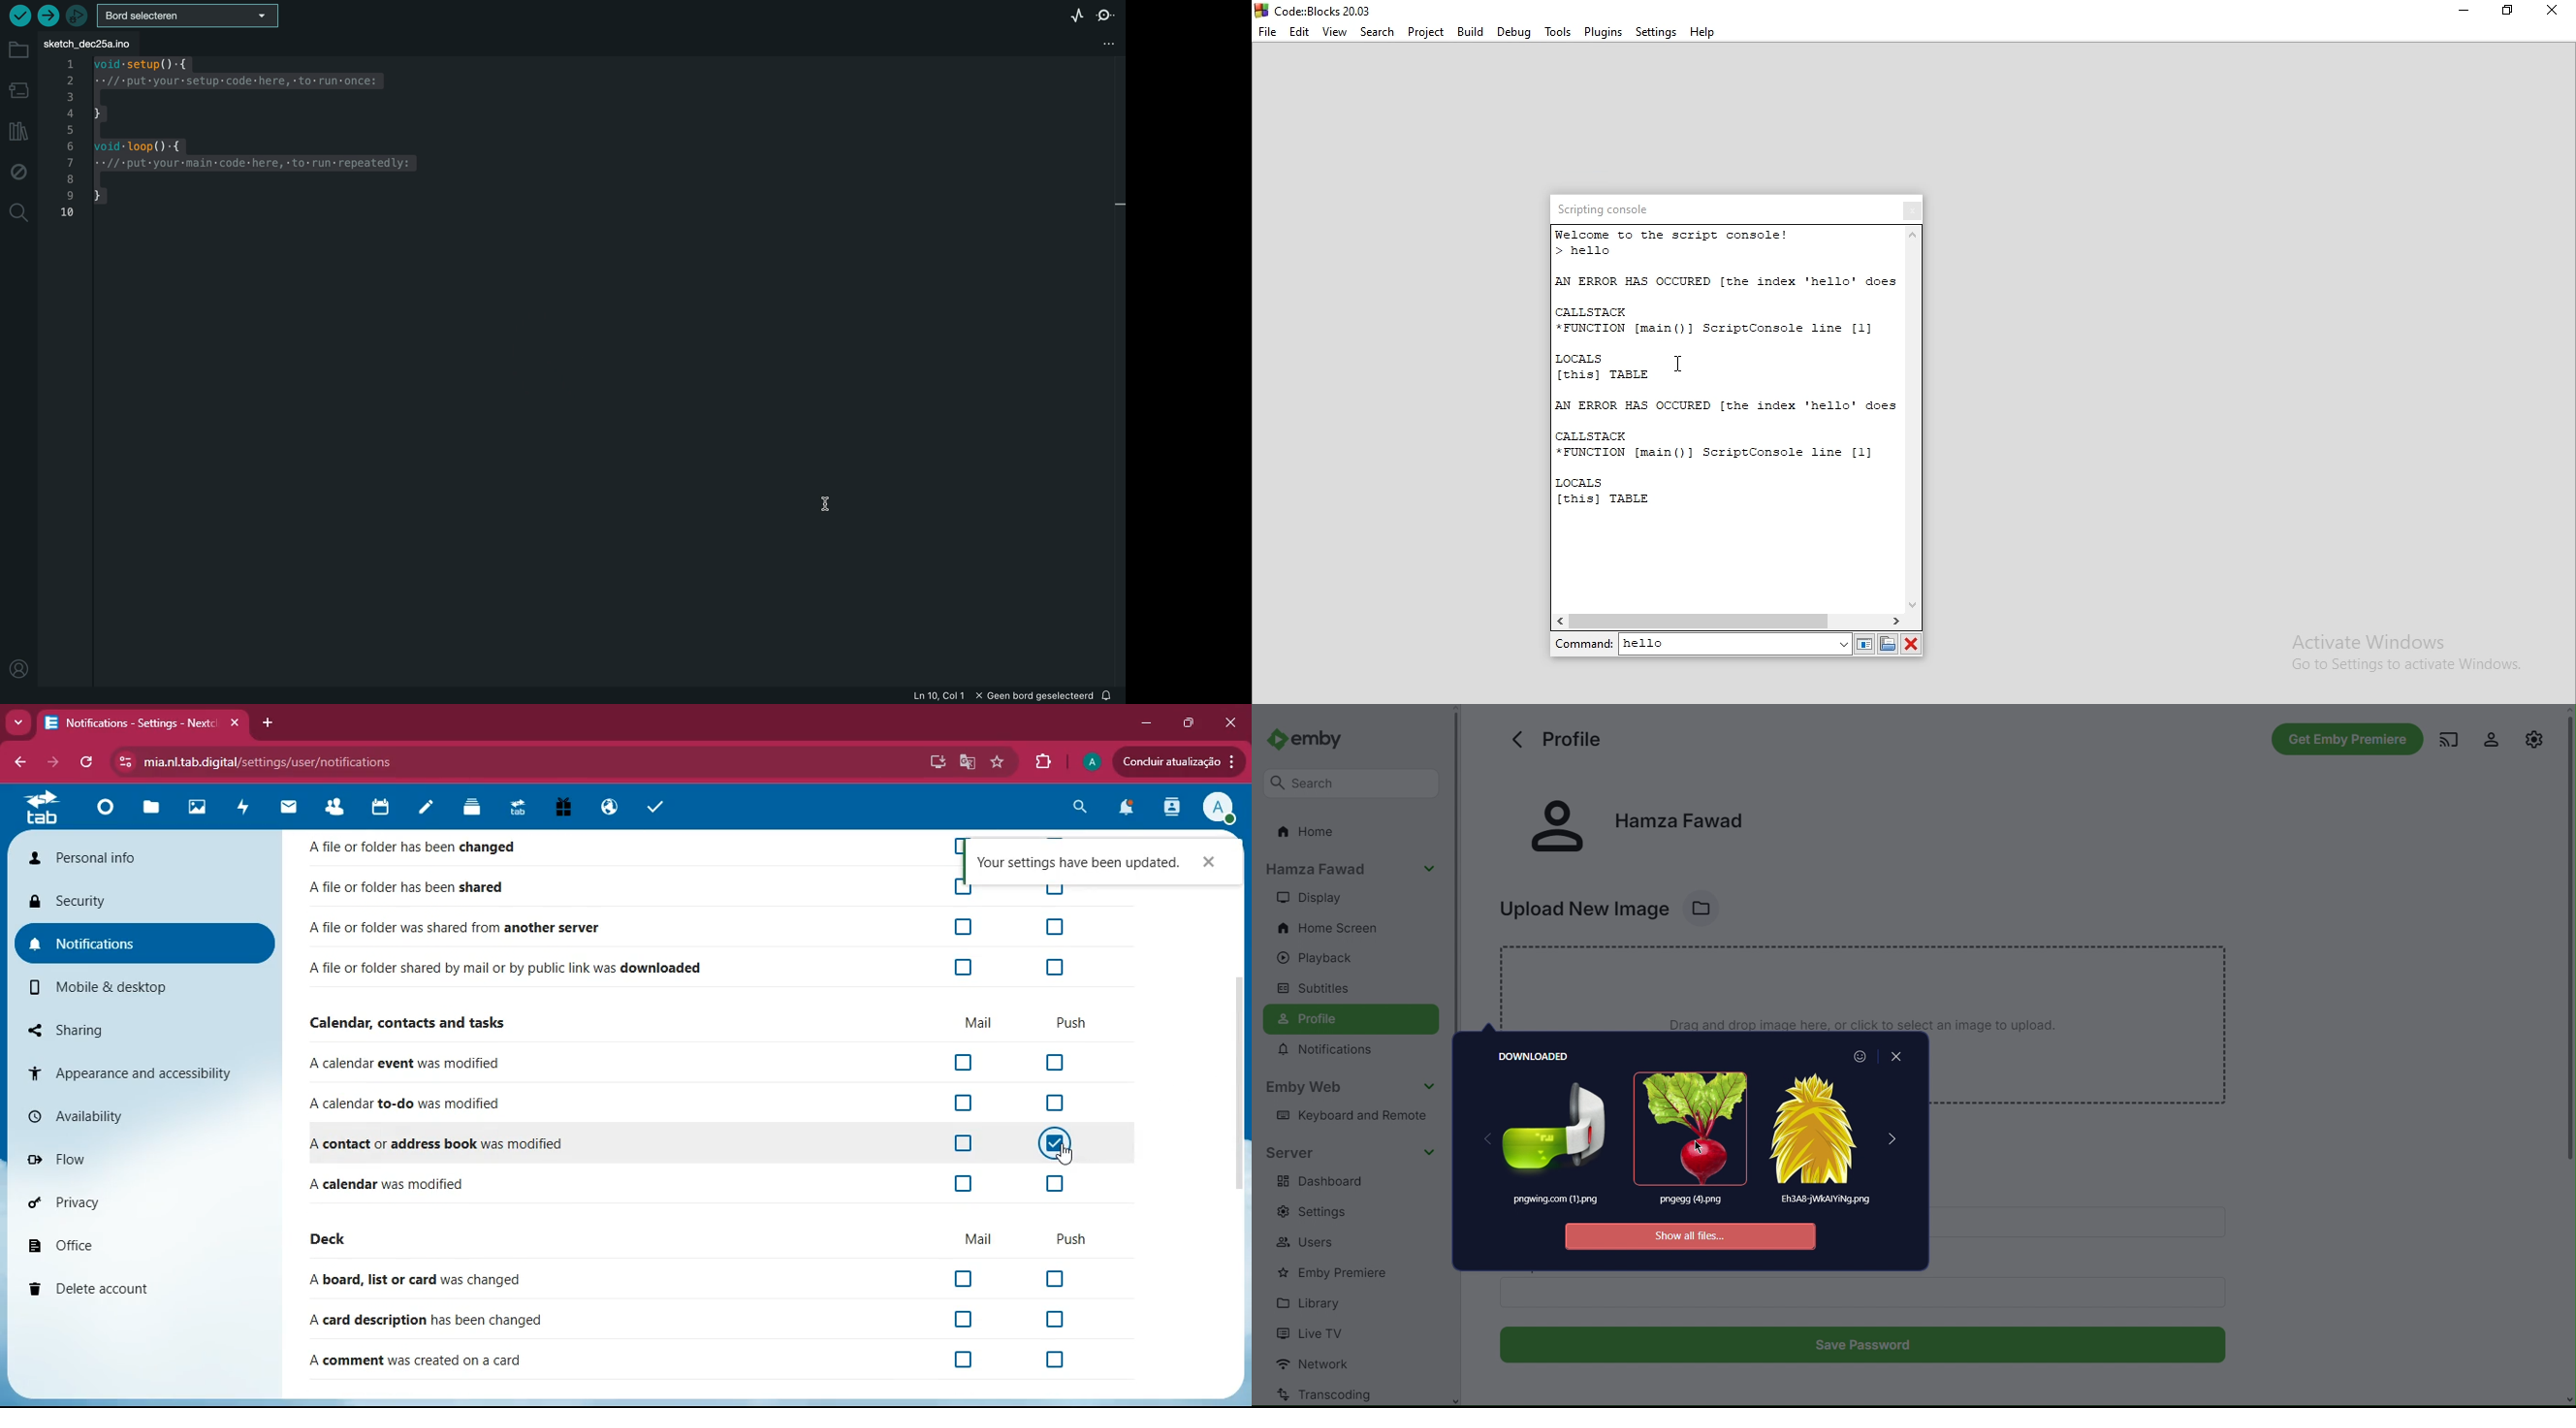 Image resolution: width=2576 pixels, height=1428 pixels. What do you see at coordinates (1606, 368) in the screenshot?
I see `LOCALS
[this] TABLE` at bounding box center [1606, 368].